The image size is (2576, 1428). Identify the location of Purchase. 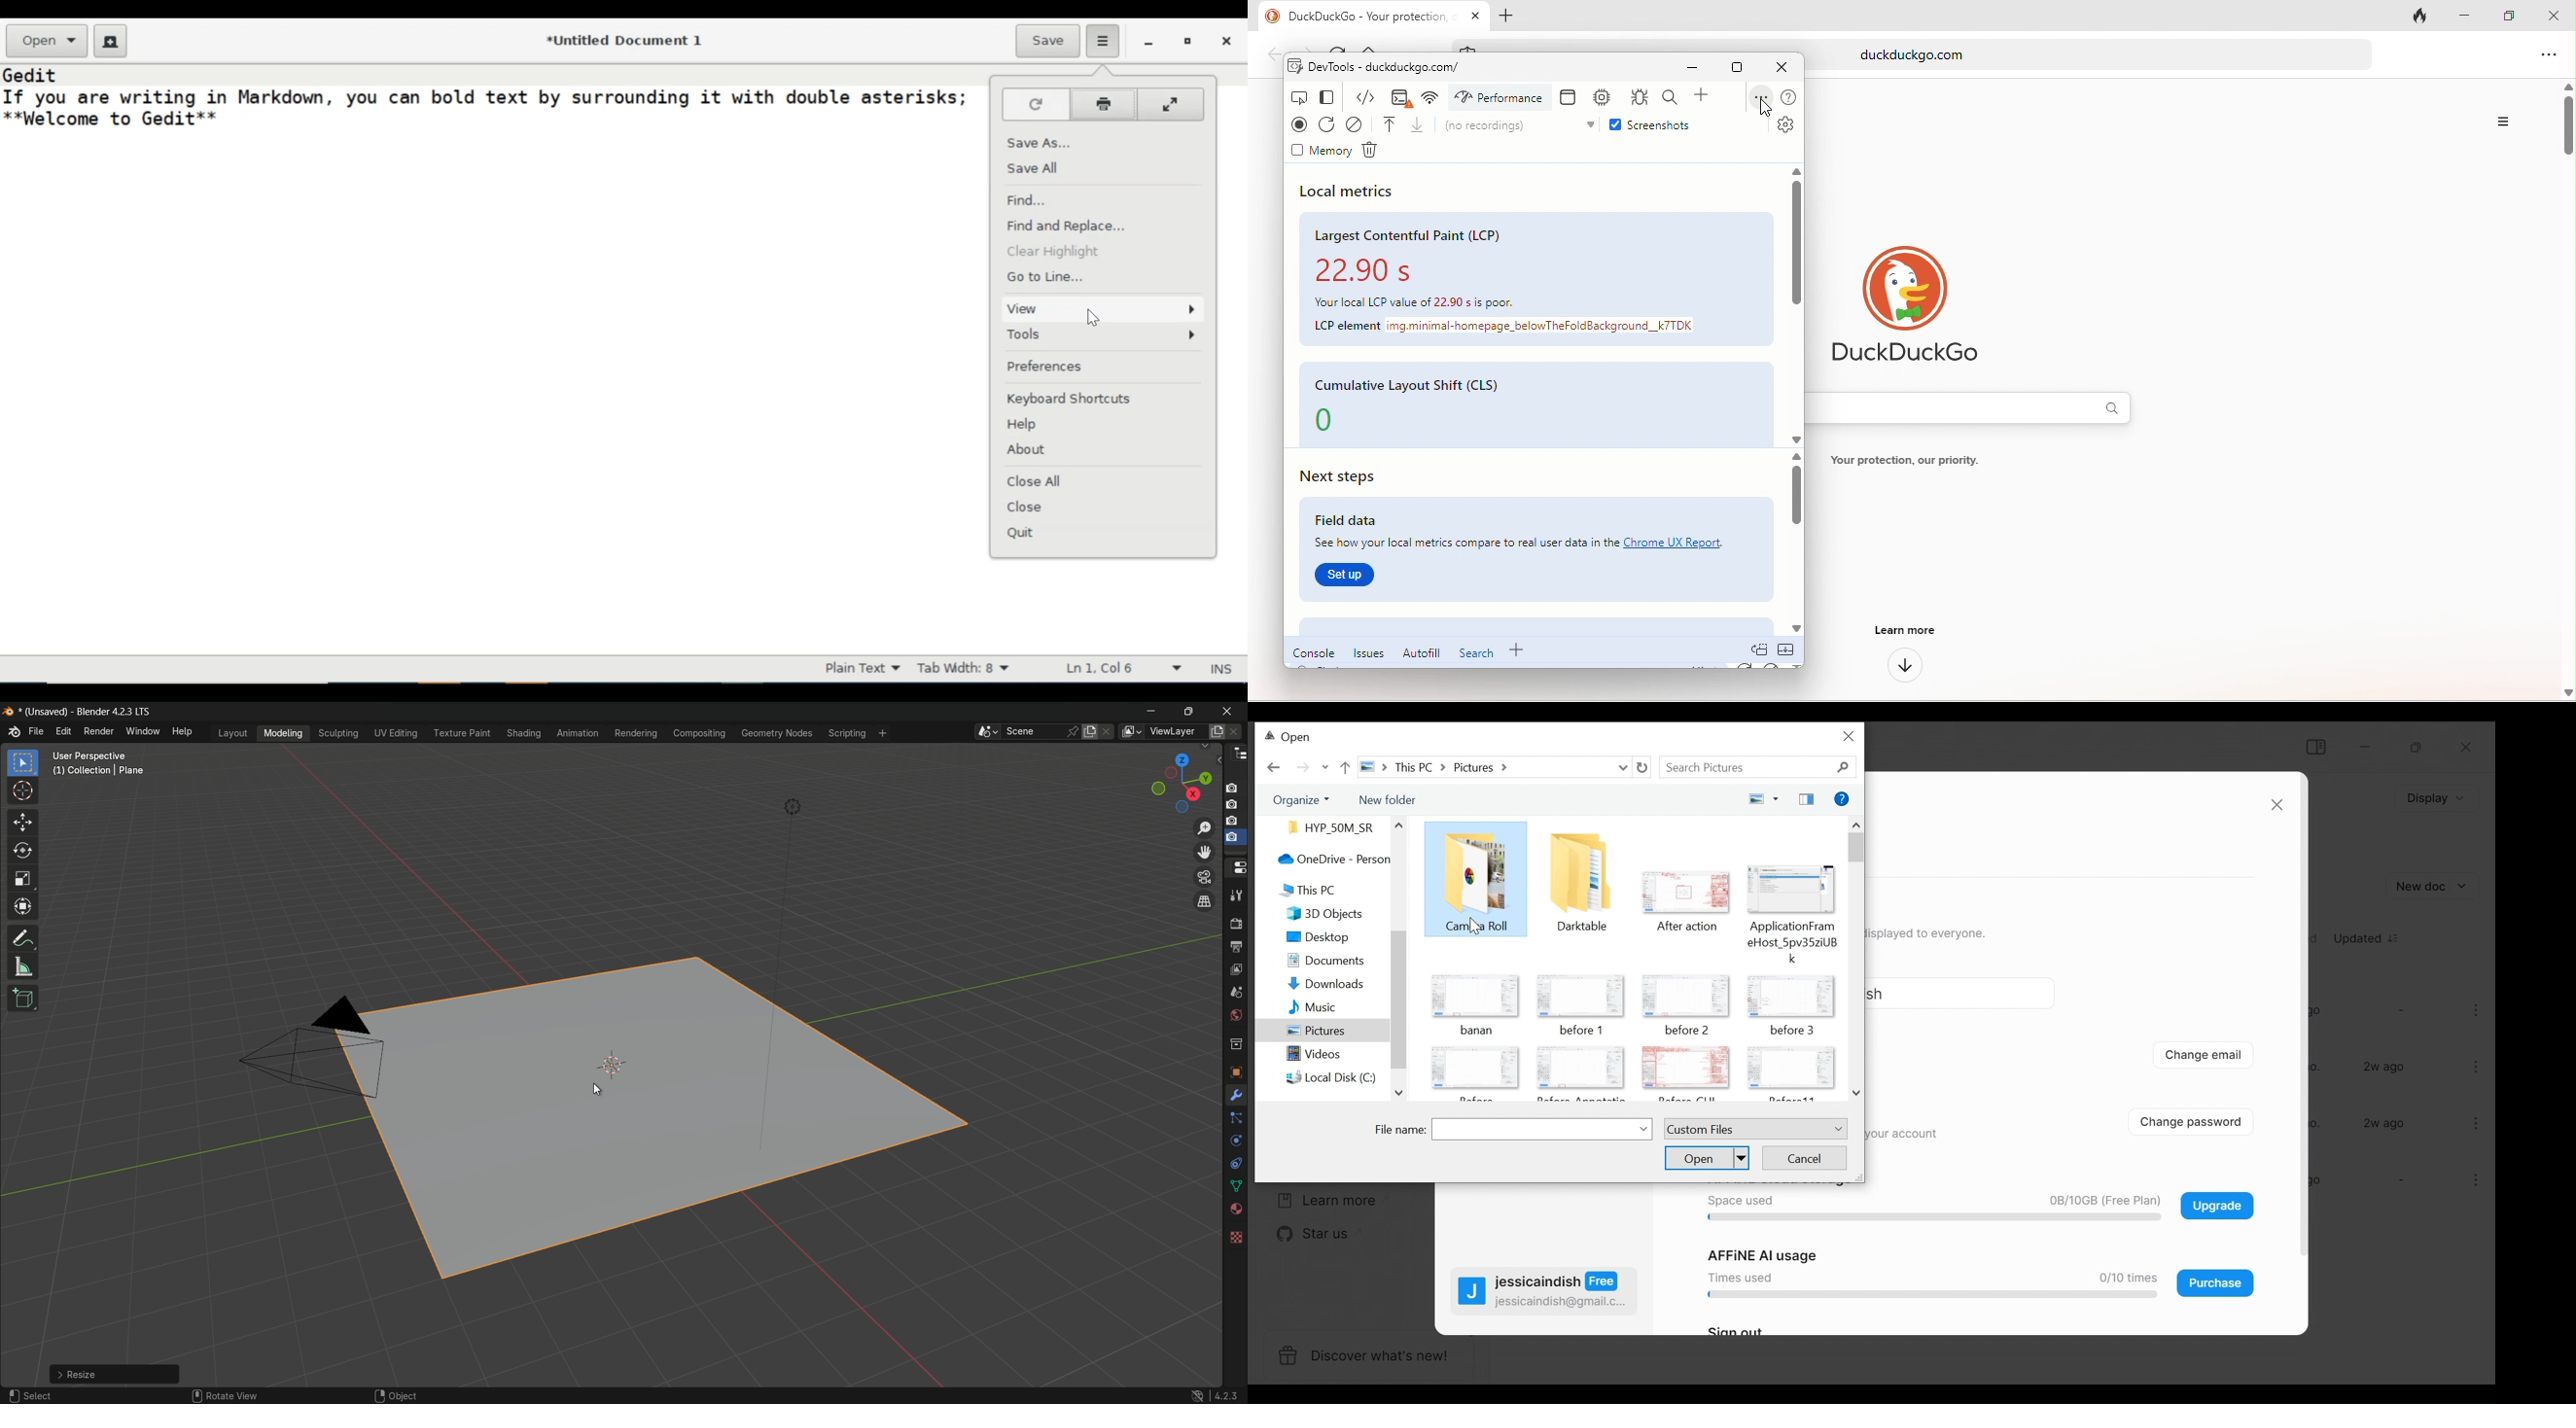
(2216, 1283).